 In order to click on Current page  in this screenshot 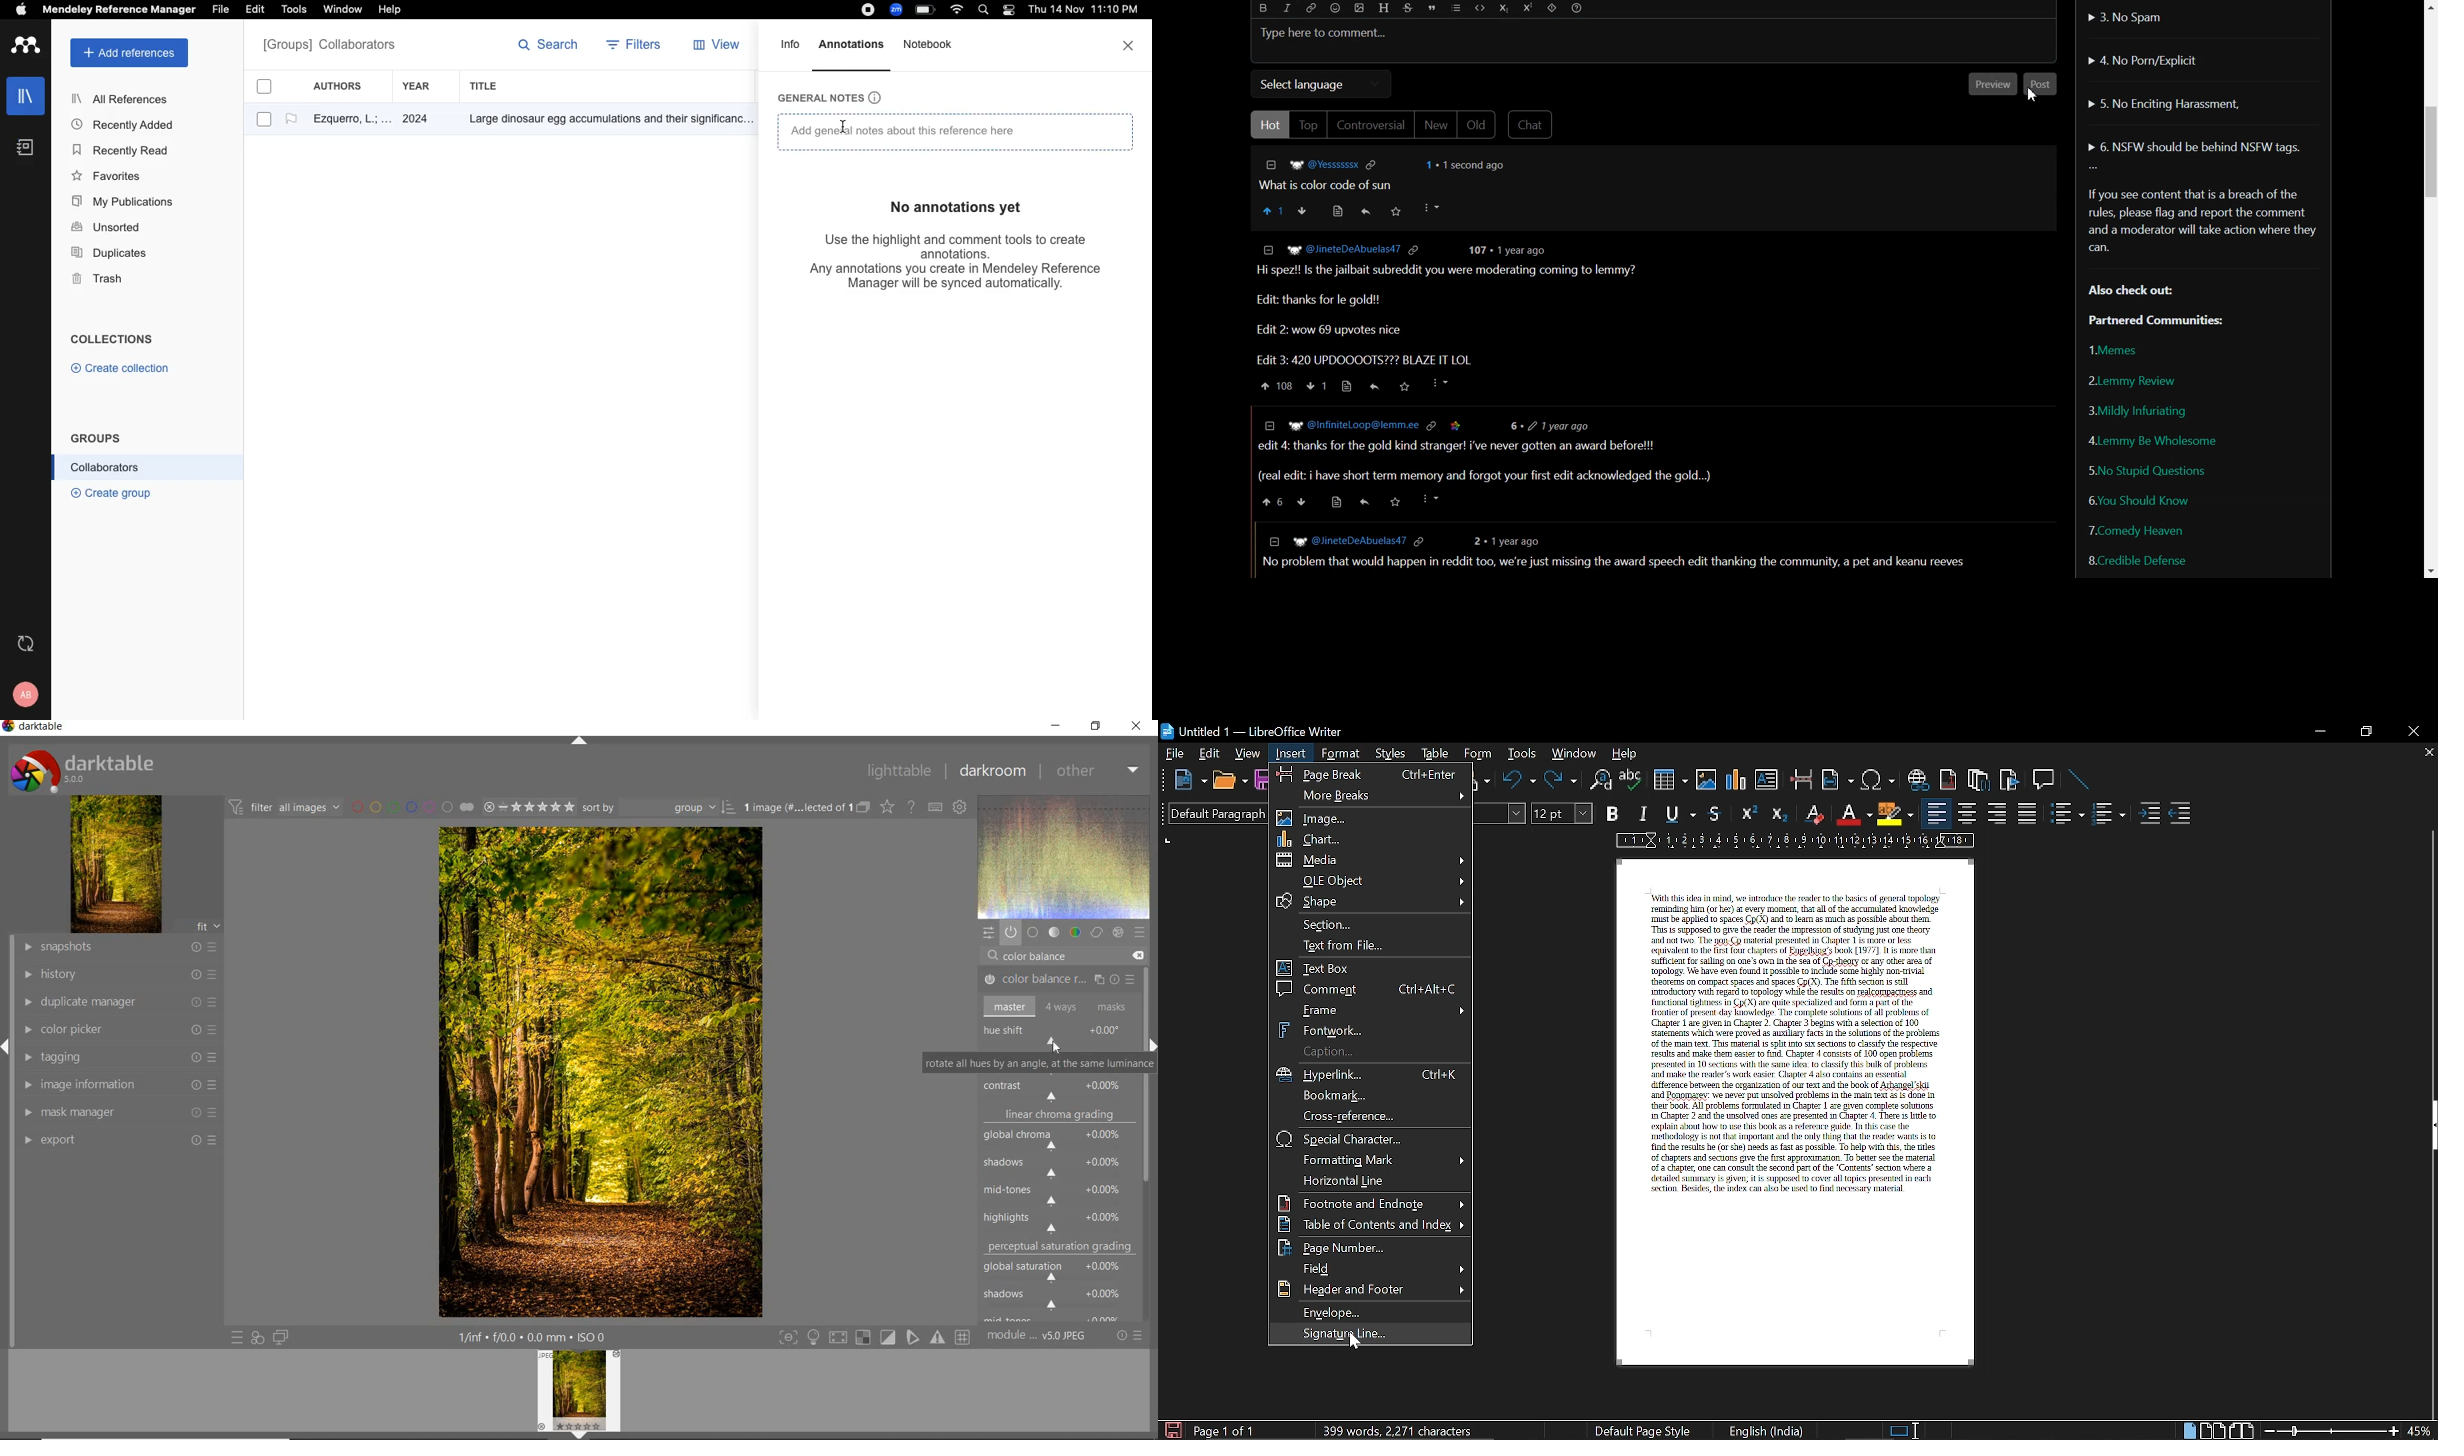, I will do `click(1795, 1117)`.